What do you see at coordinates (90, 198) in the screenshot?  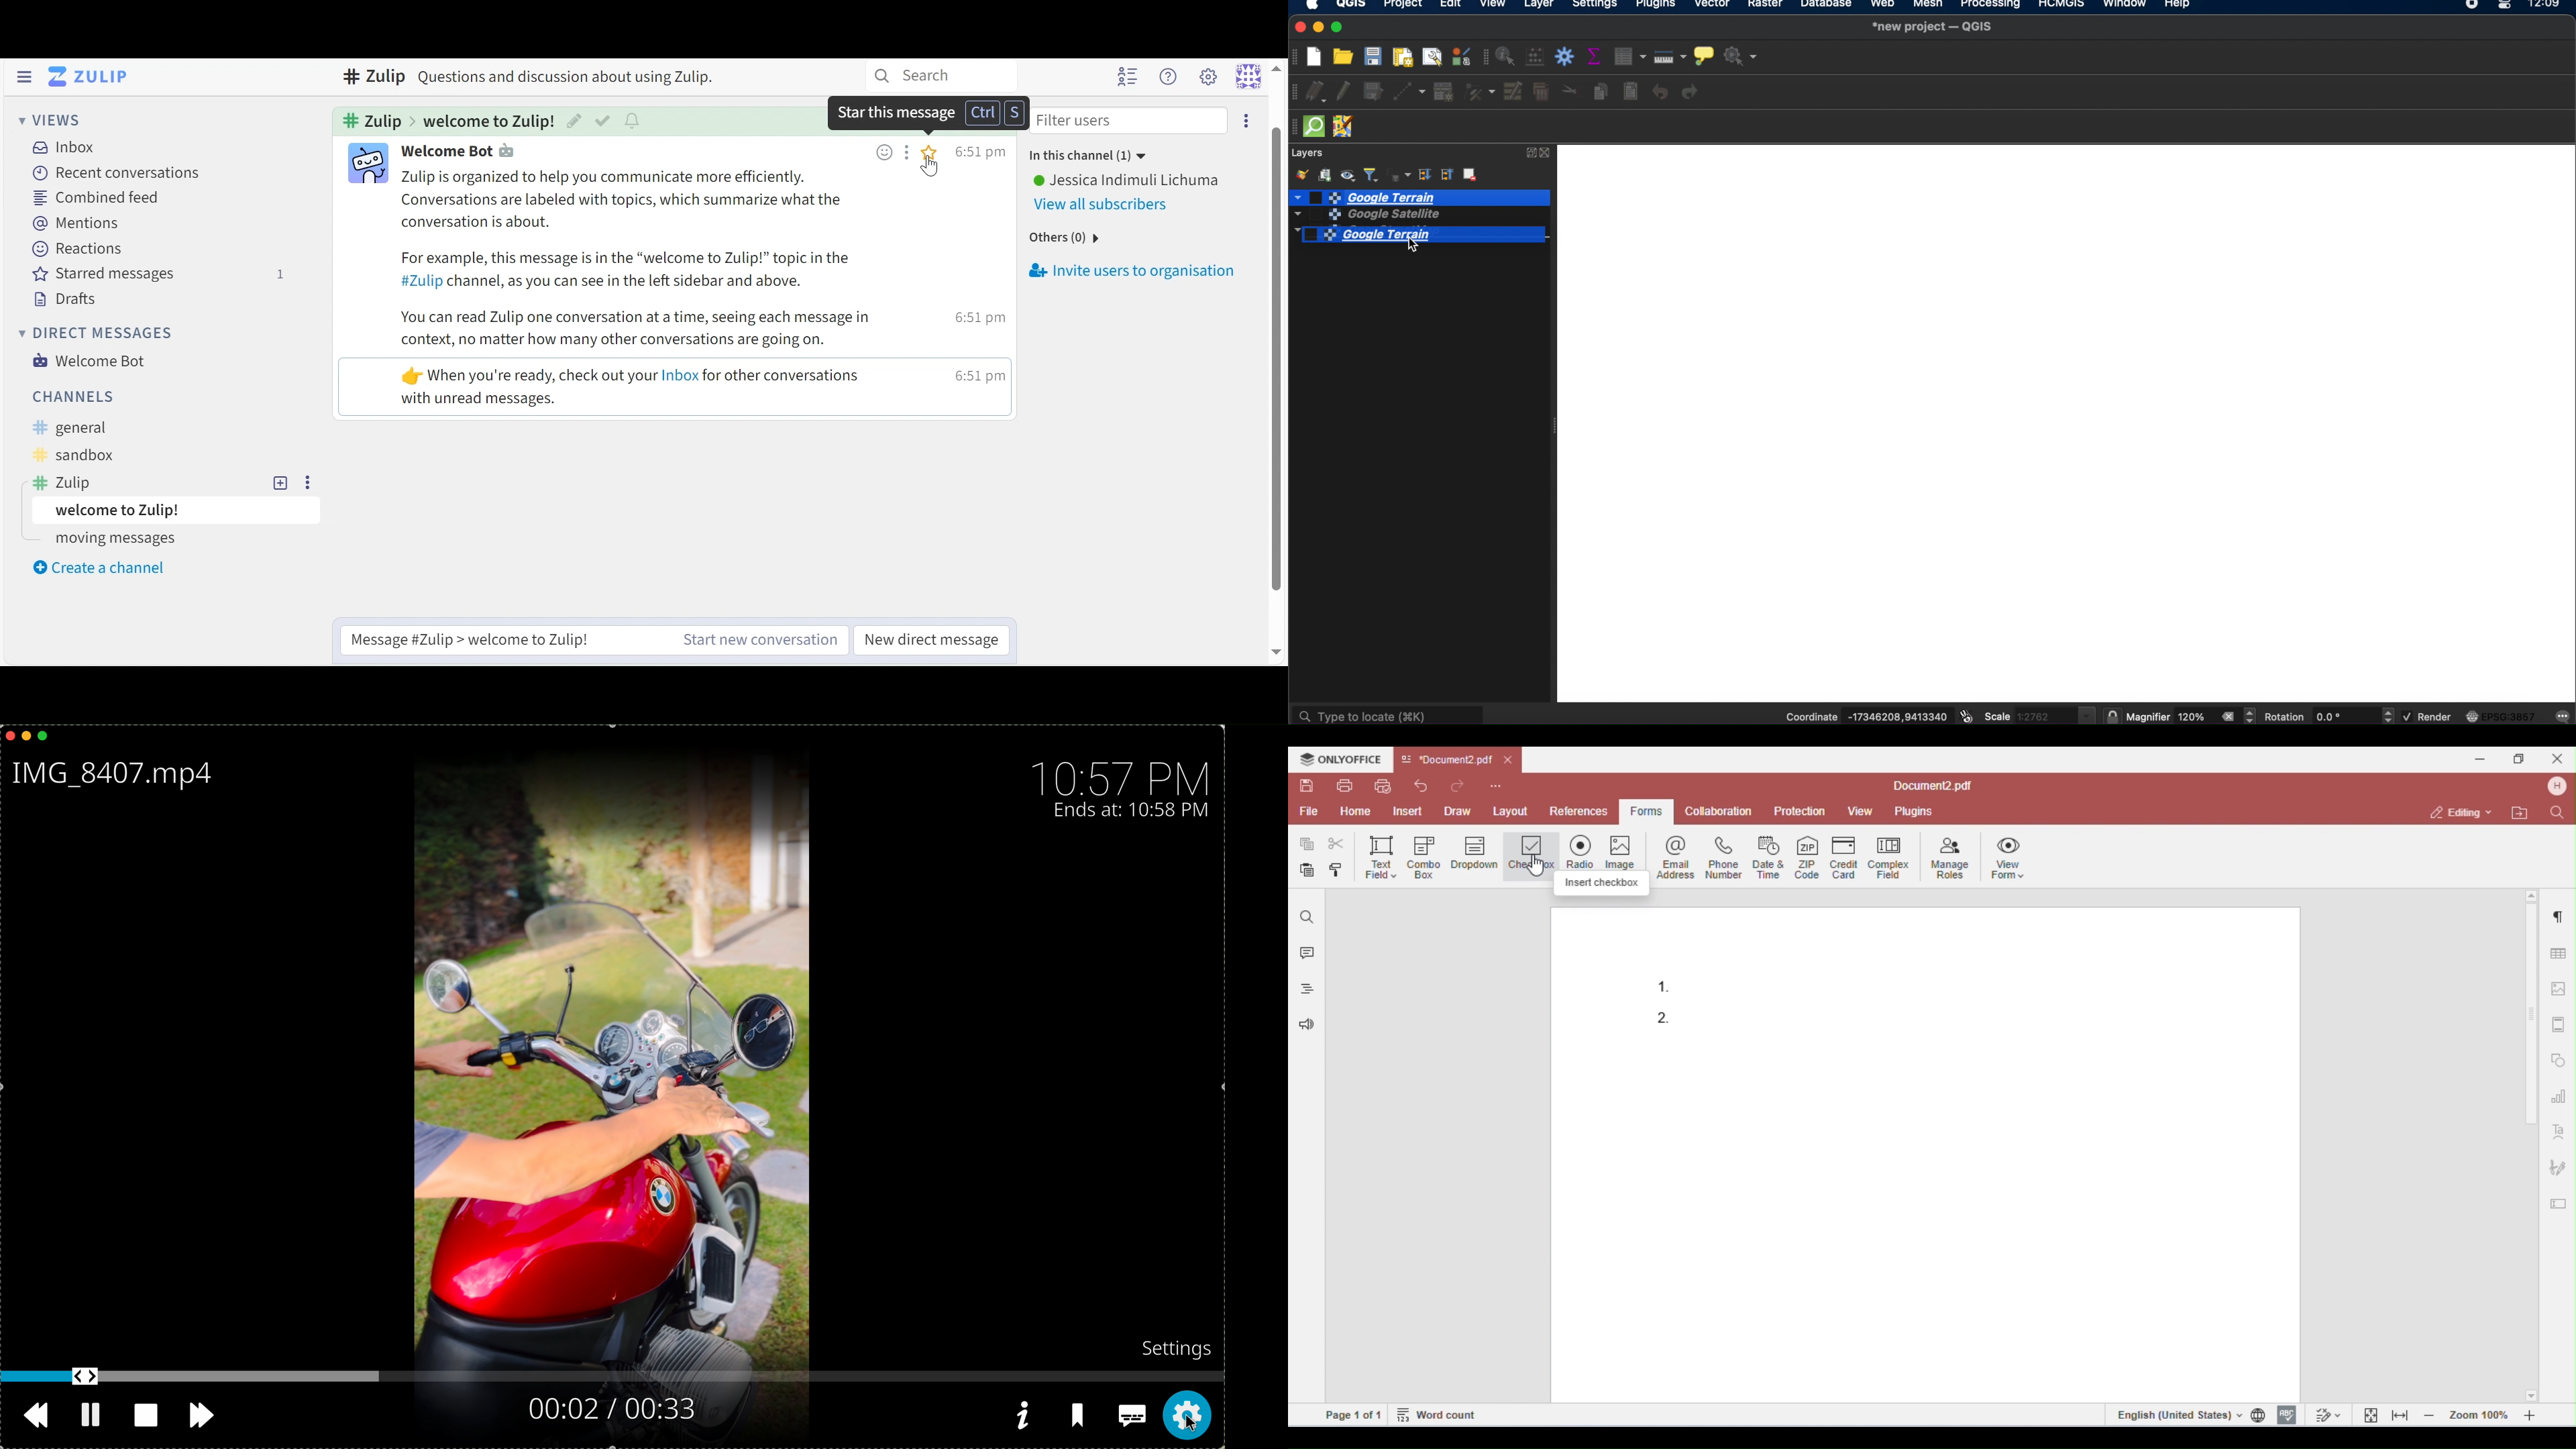 I see `Combined Feed` at bounding box center [90, 198].